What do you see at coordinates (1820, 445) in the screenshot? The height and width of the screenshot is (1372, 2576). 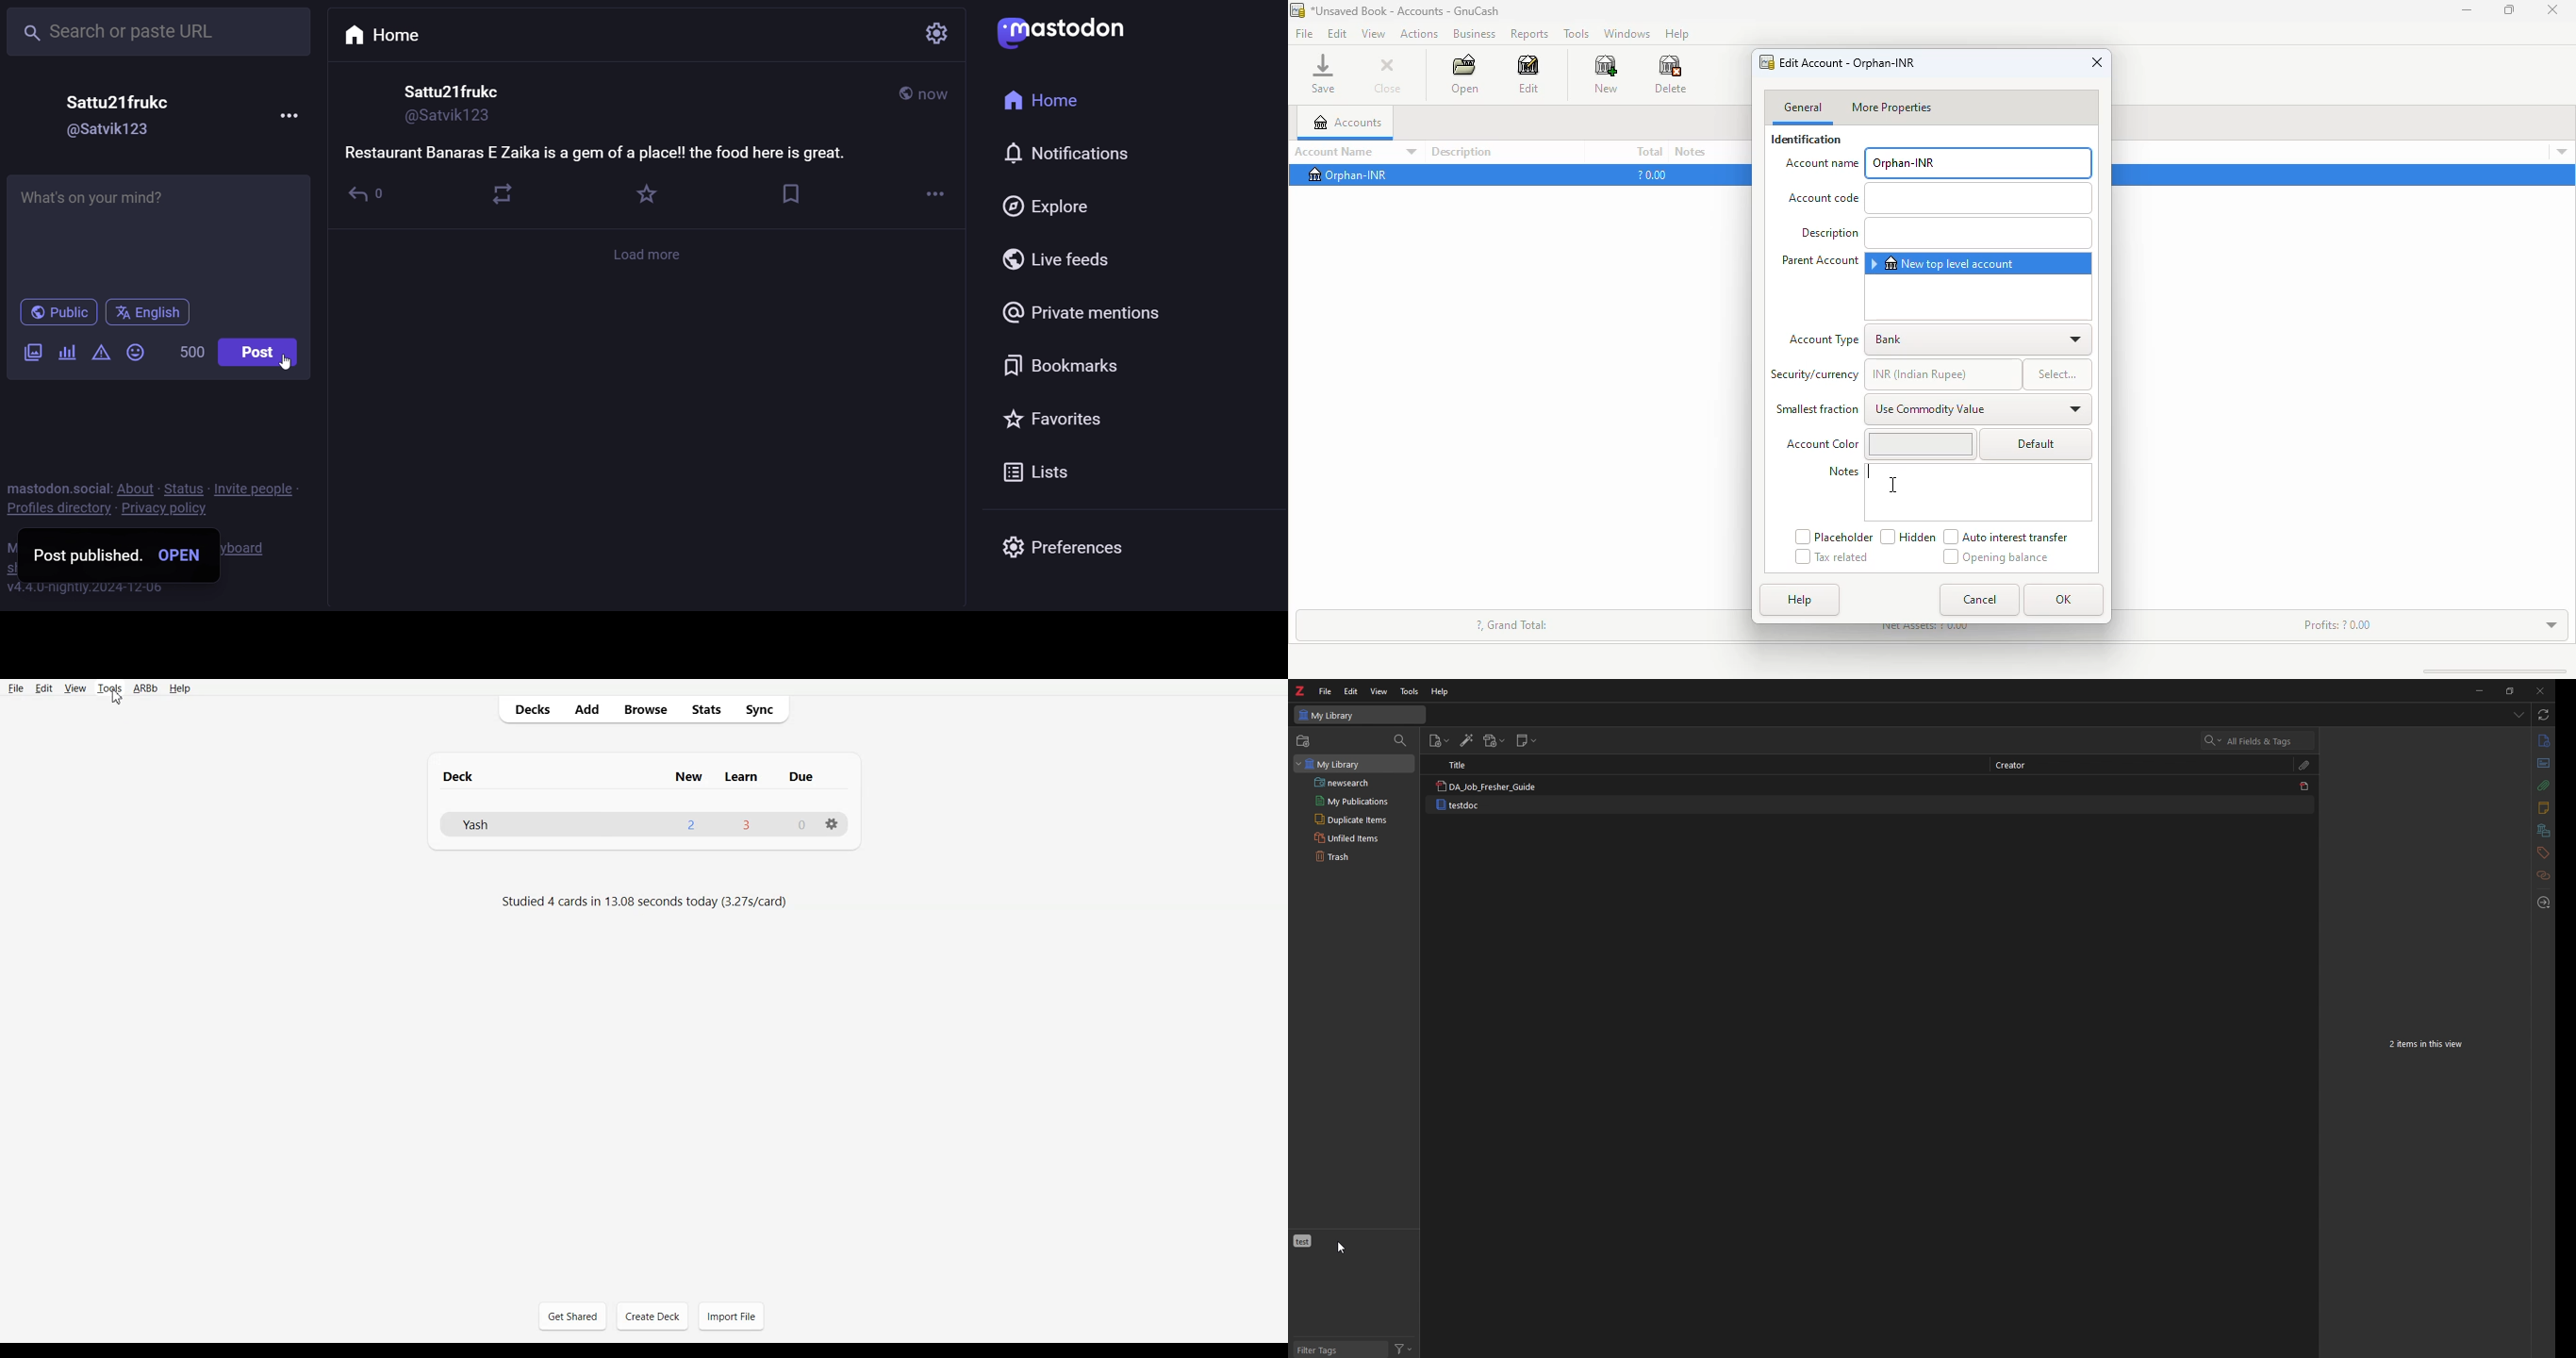 I see `Account Color` at bounding box center [1820, 445].